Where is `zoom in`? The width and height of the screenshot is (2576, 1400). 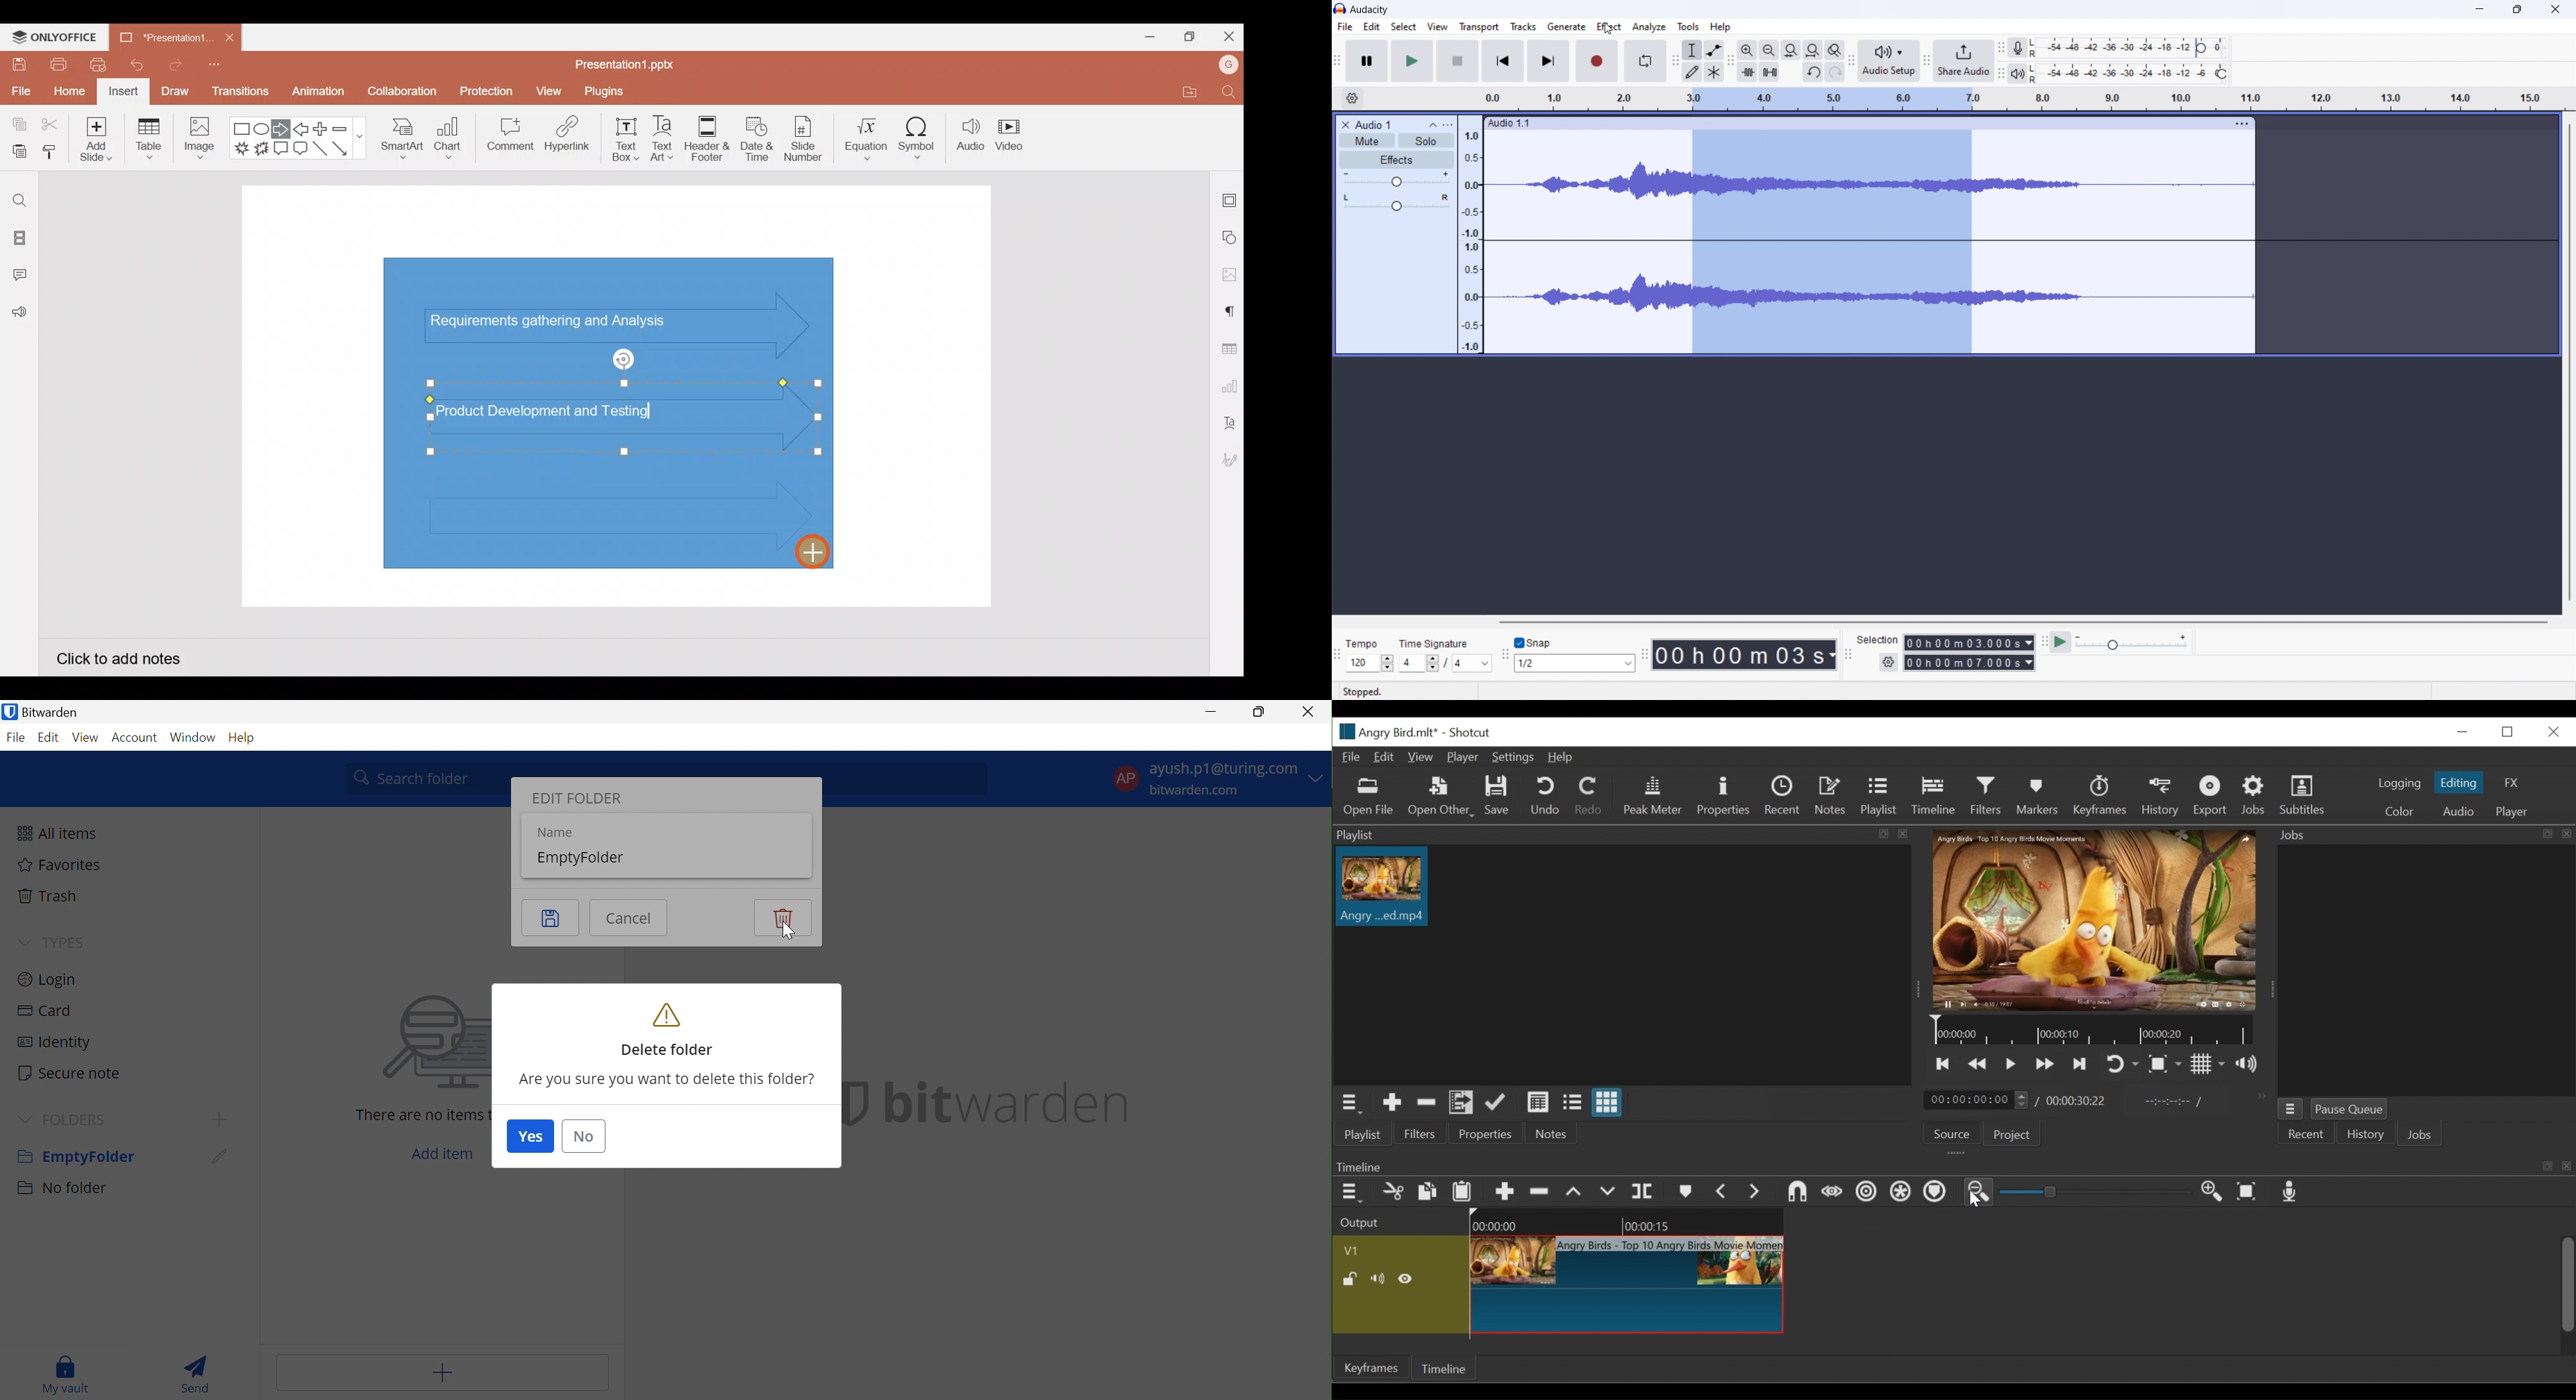
zoom in is located at coordinates (1746, 50).